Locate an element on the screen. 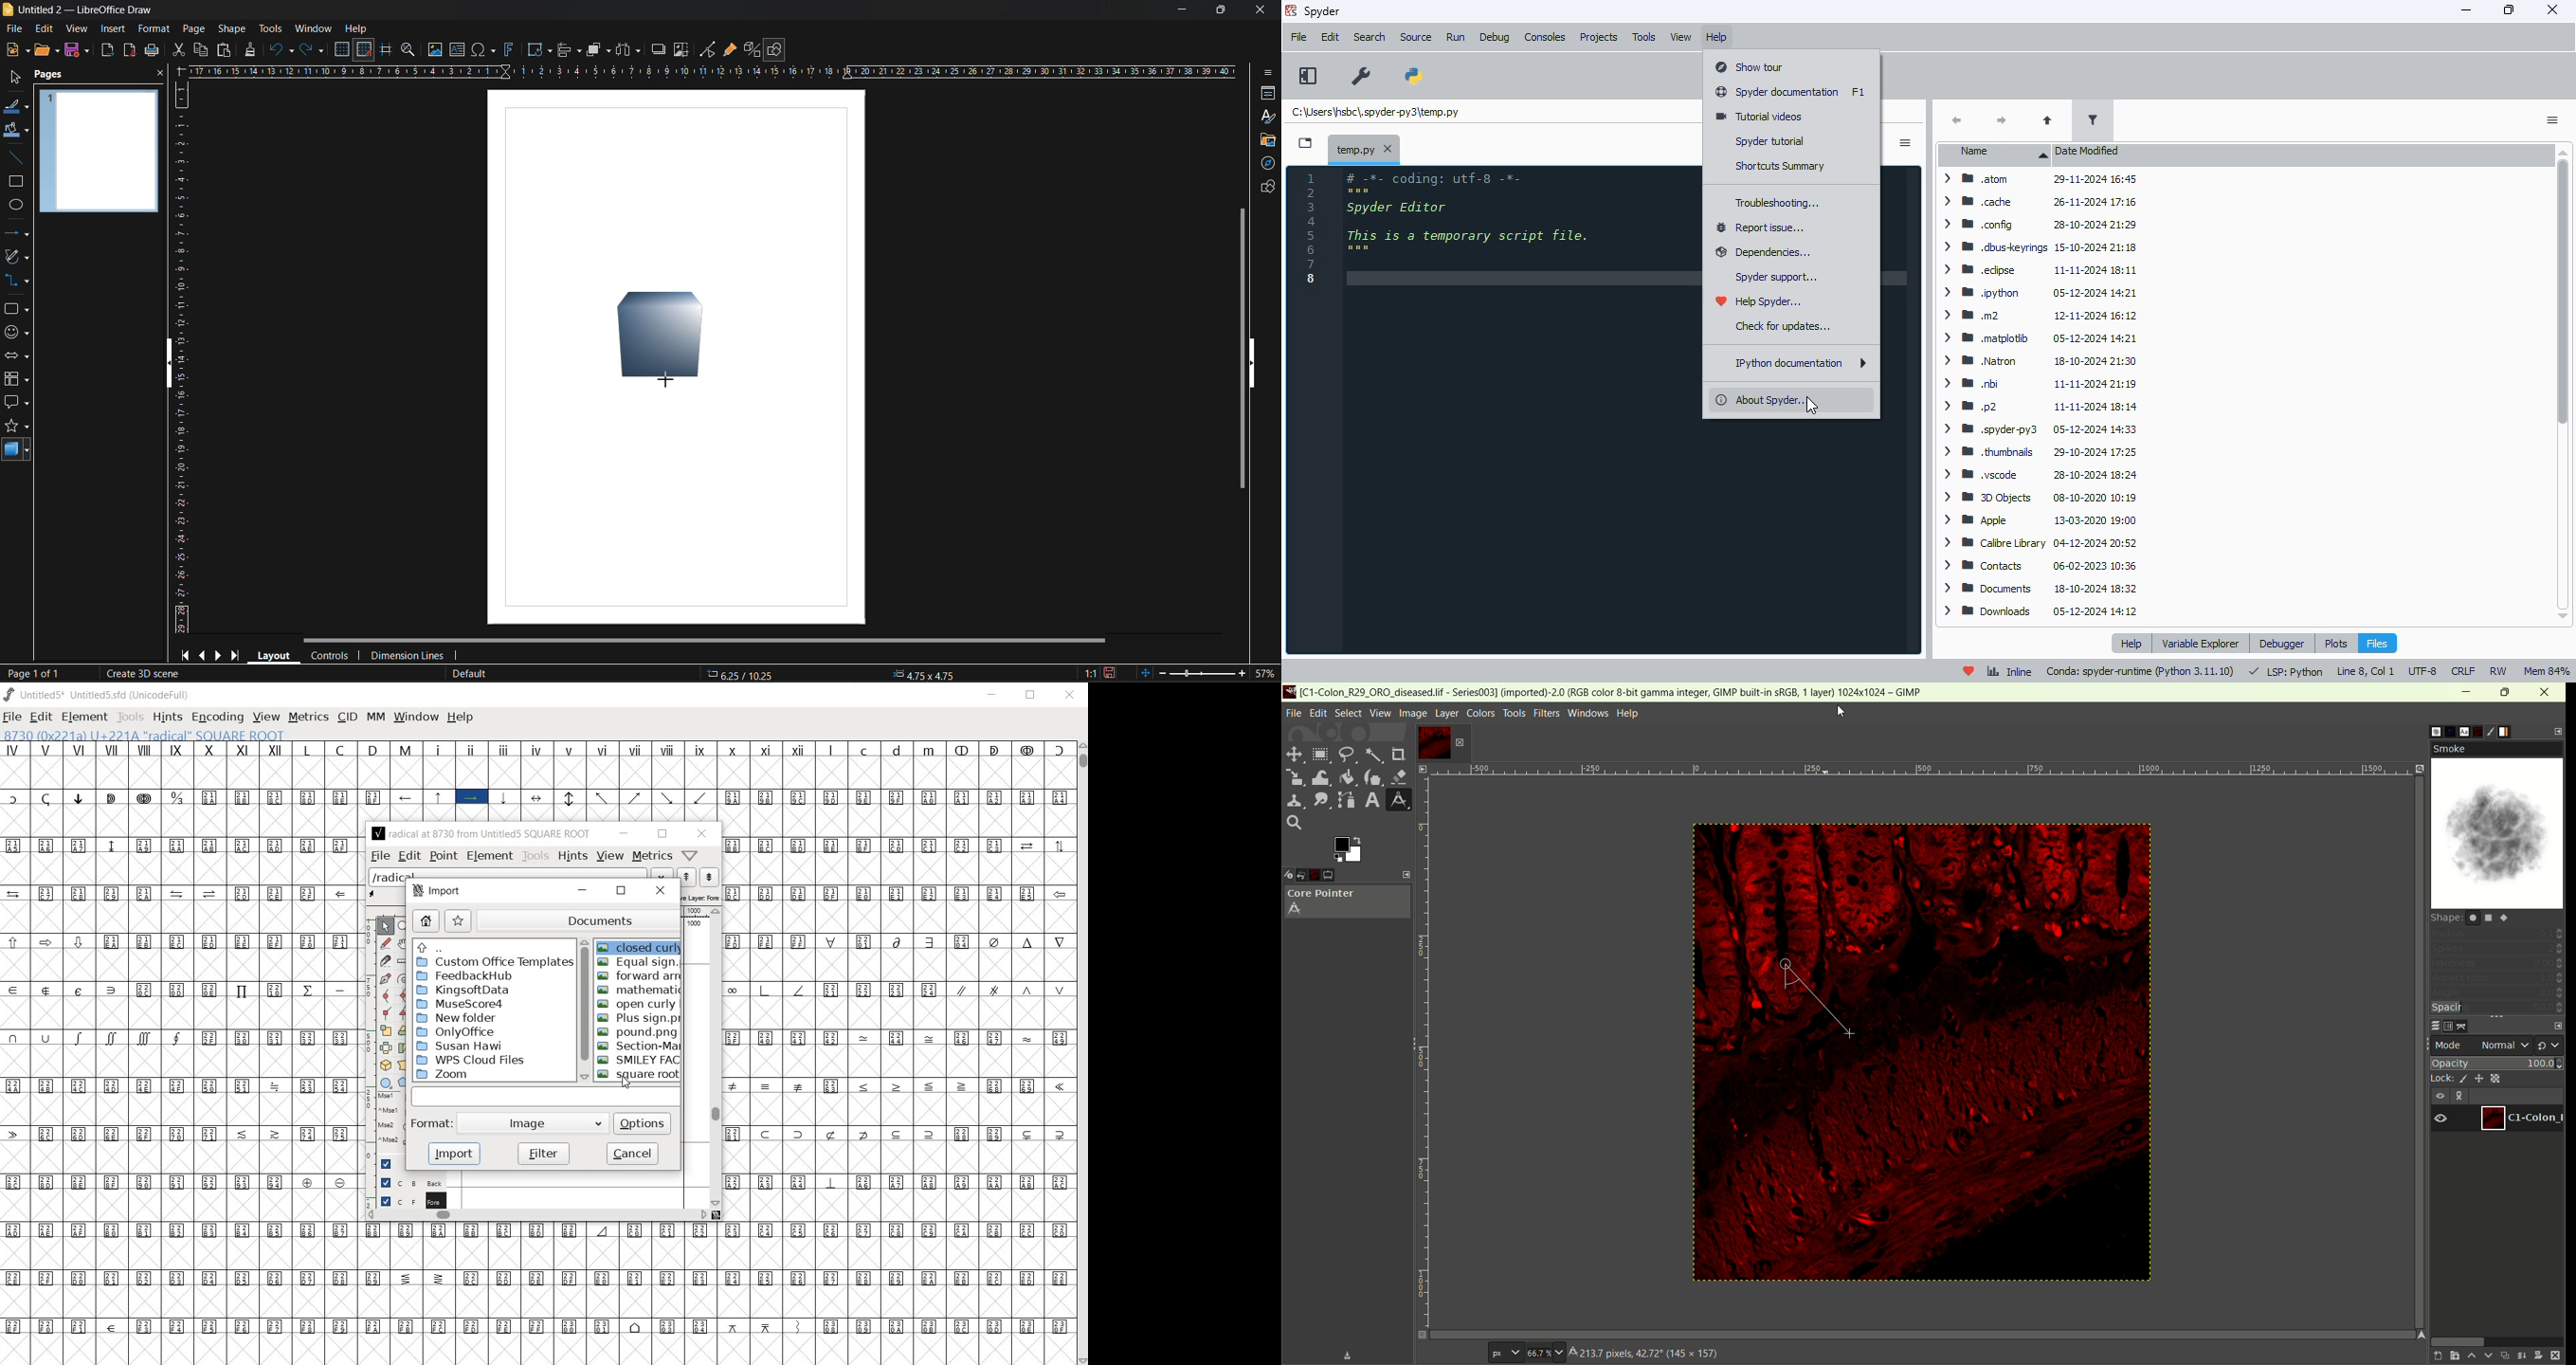 Image resolution: width=2576 pixels, height=1372 pixels. open curly is located at coordinates (637, 1003).